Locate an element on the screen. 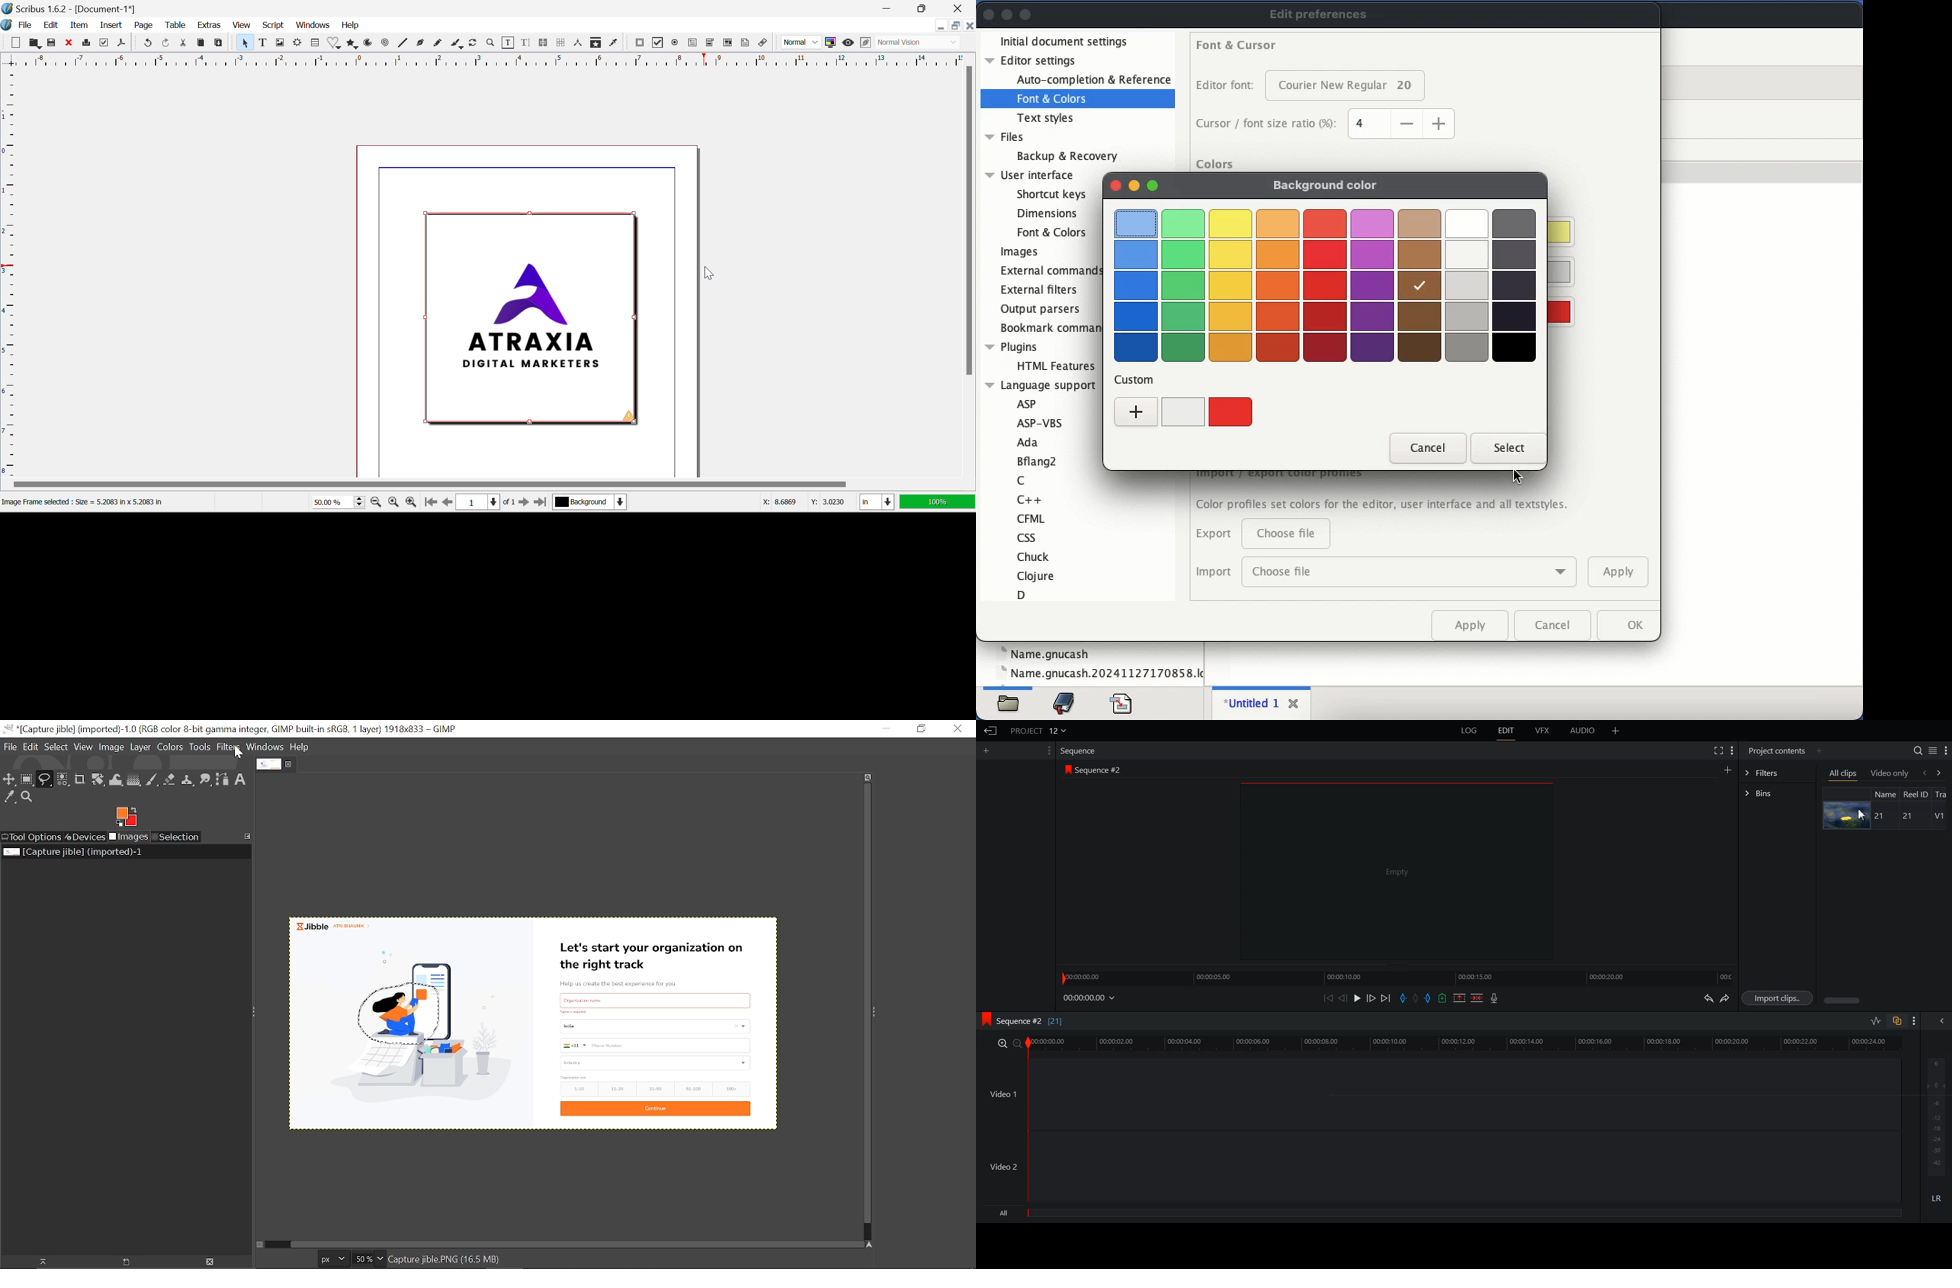 This screenshot has height=1288, width=1960. Eyedropper is located at coordinates (613, 44).